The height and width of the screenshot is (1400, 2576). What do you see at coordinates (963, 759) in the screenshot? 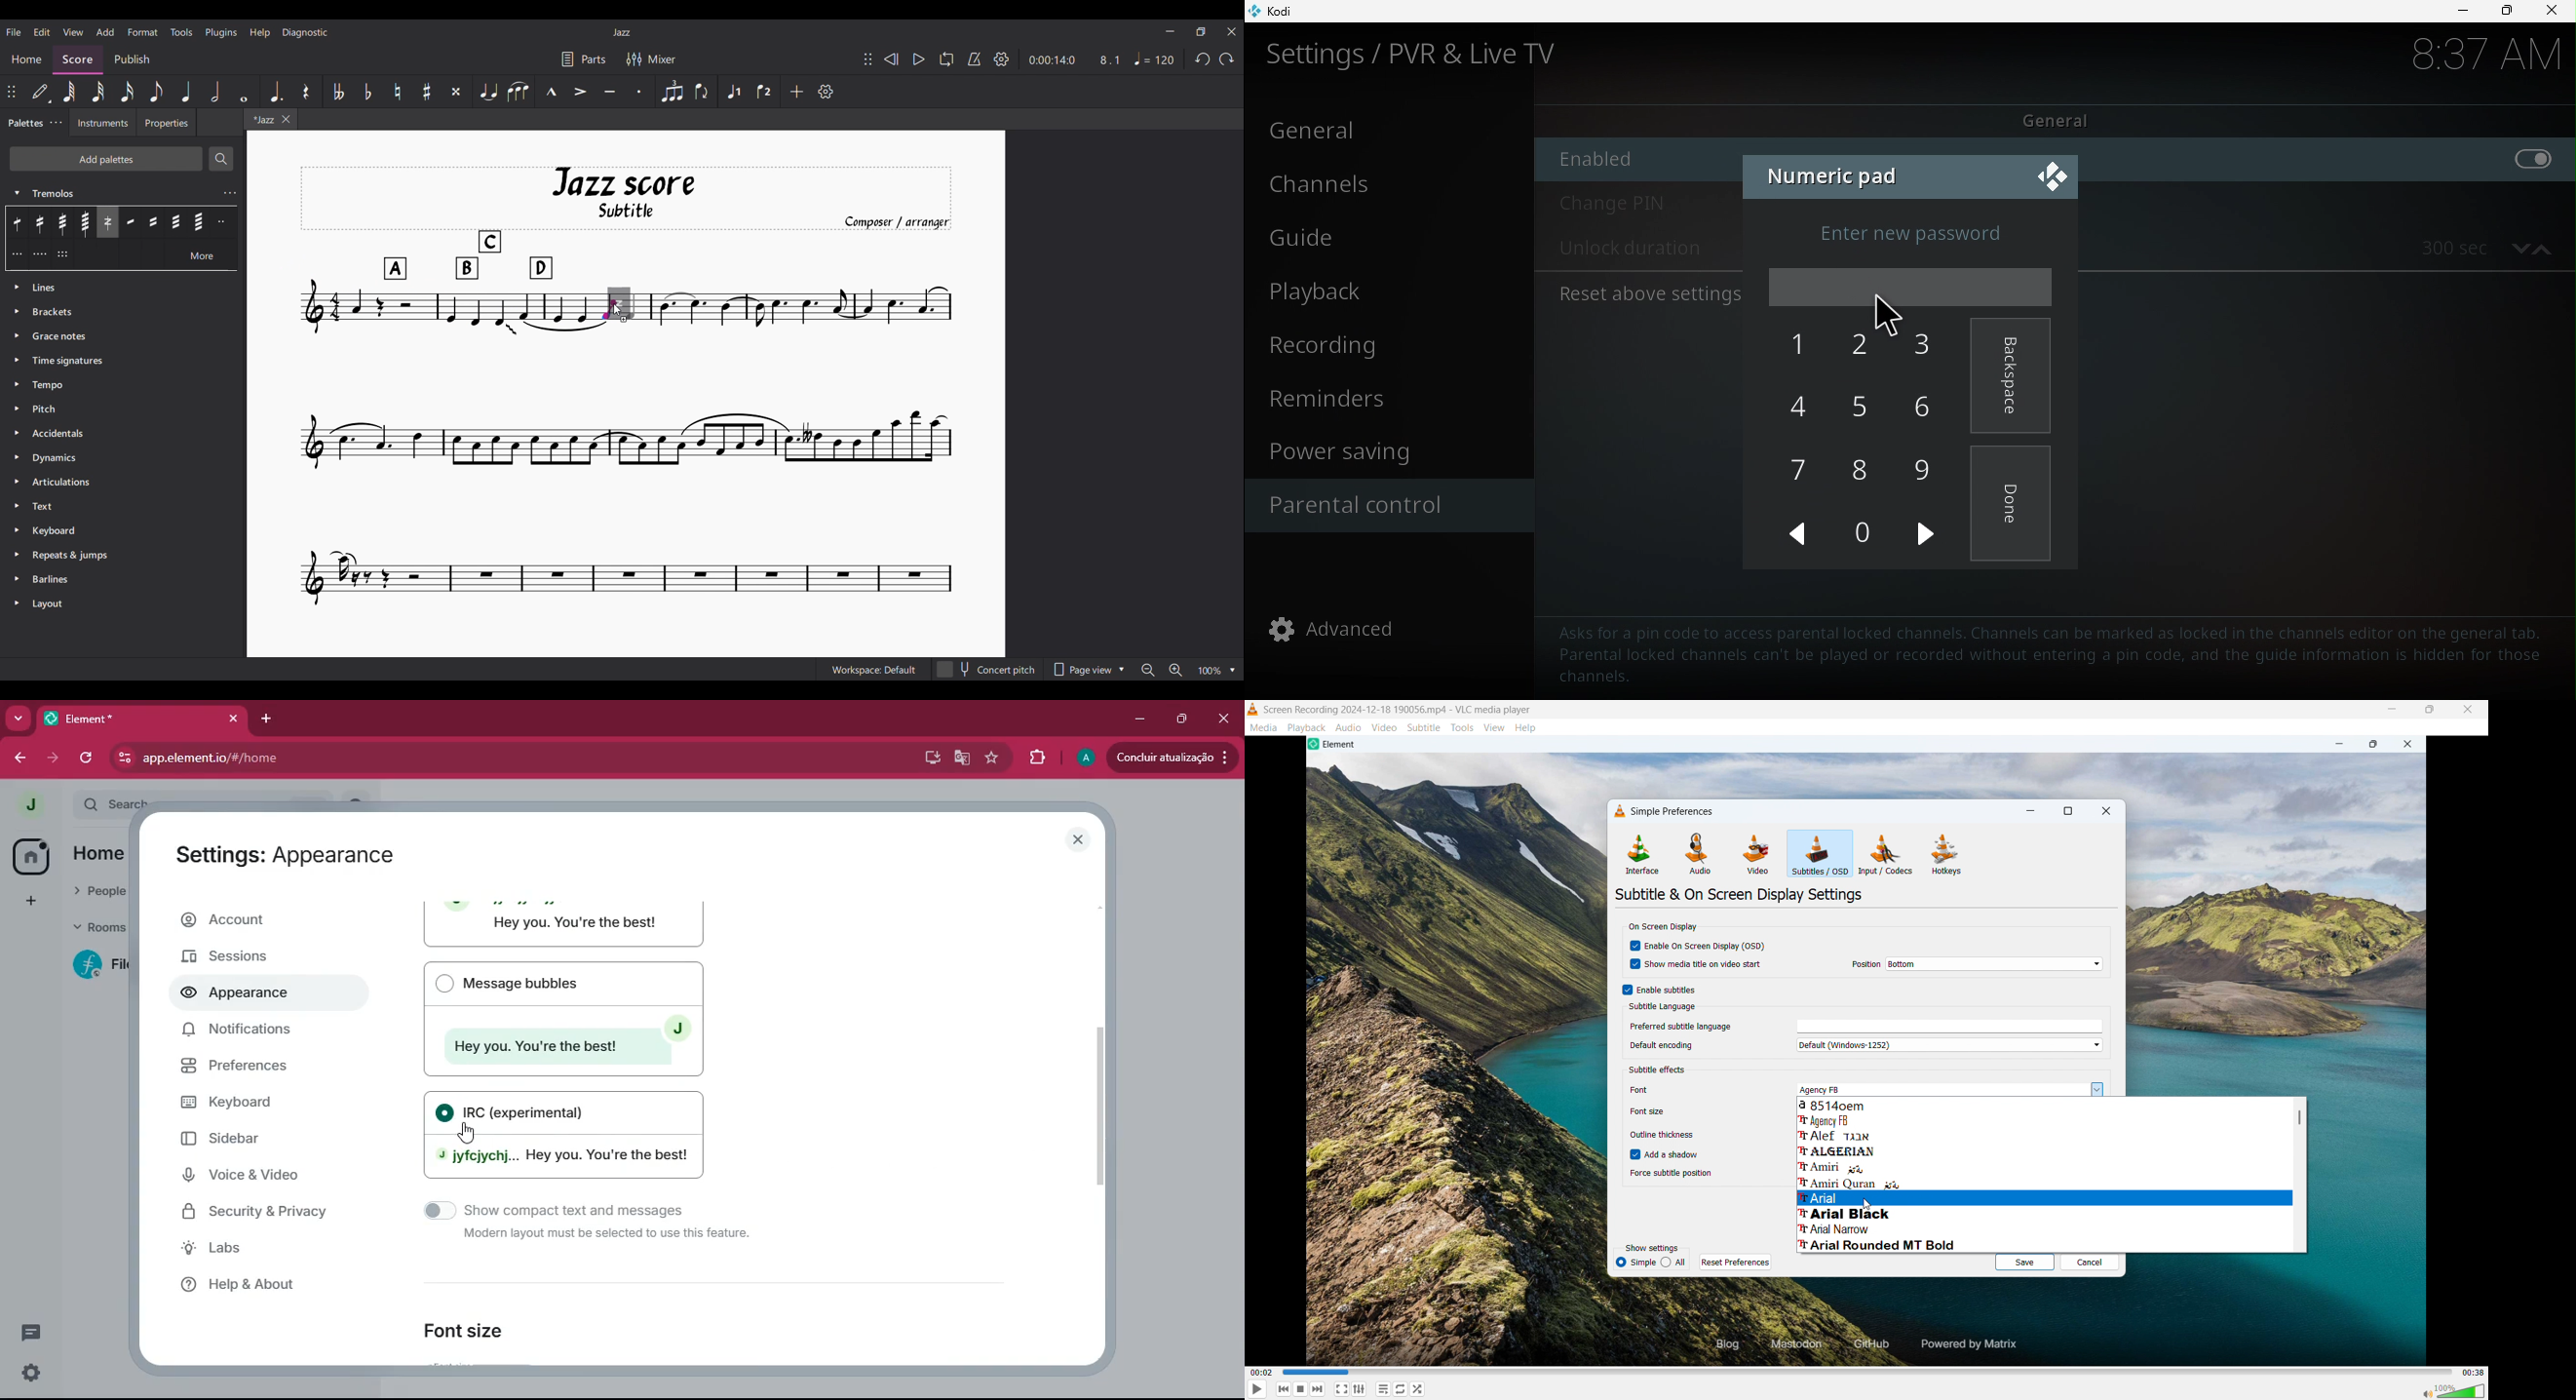
I see `google translate` at bounding box center [963, 759].